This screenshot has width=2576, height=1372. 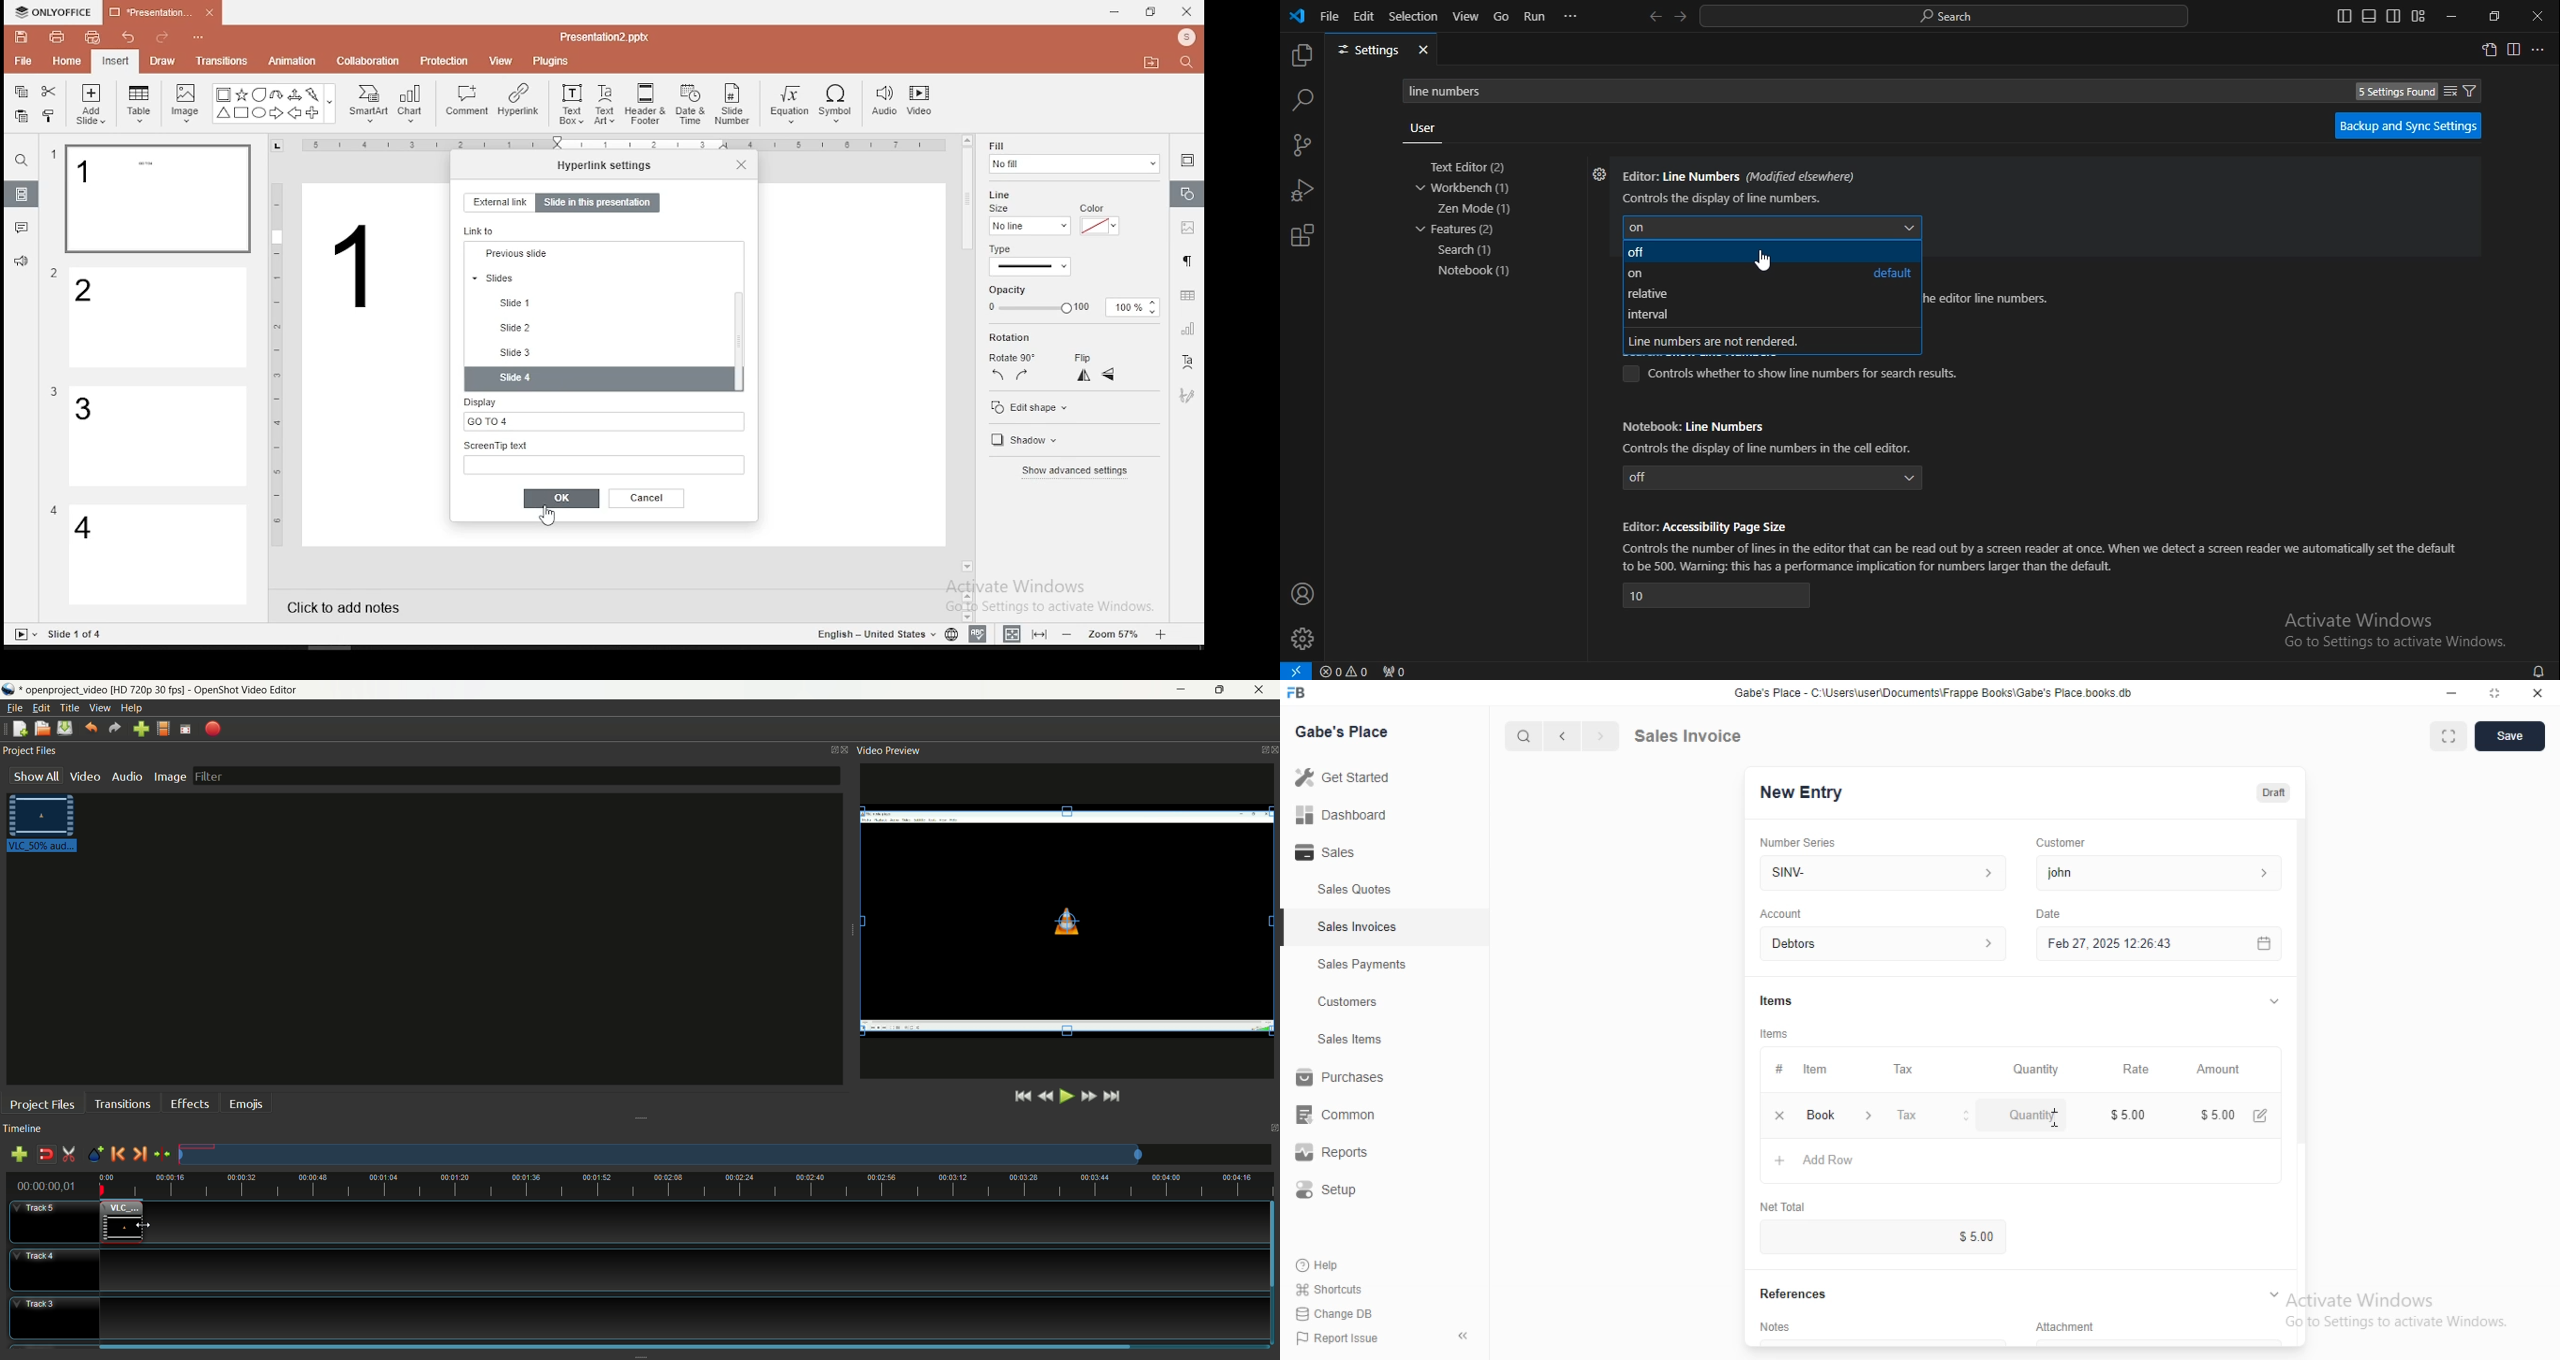 I want to click on Date, so click(x=2050, y=912).